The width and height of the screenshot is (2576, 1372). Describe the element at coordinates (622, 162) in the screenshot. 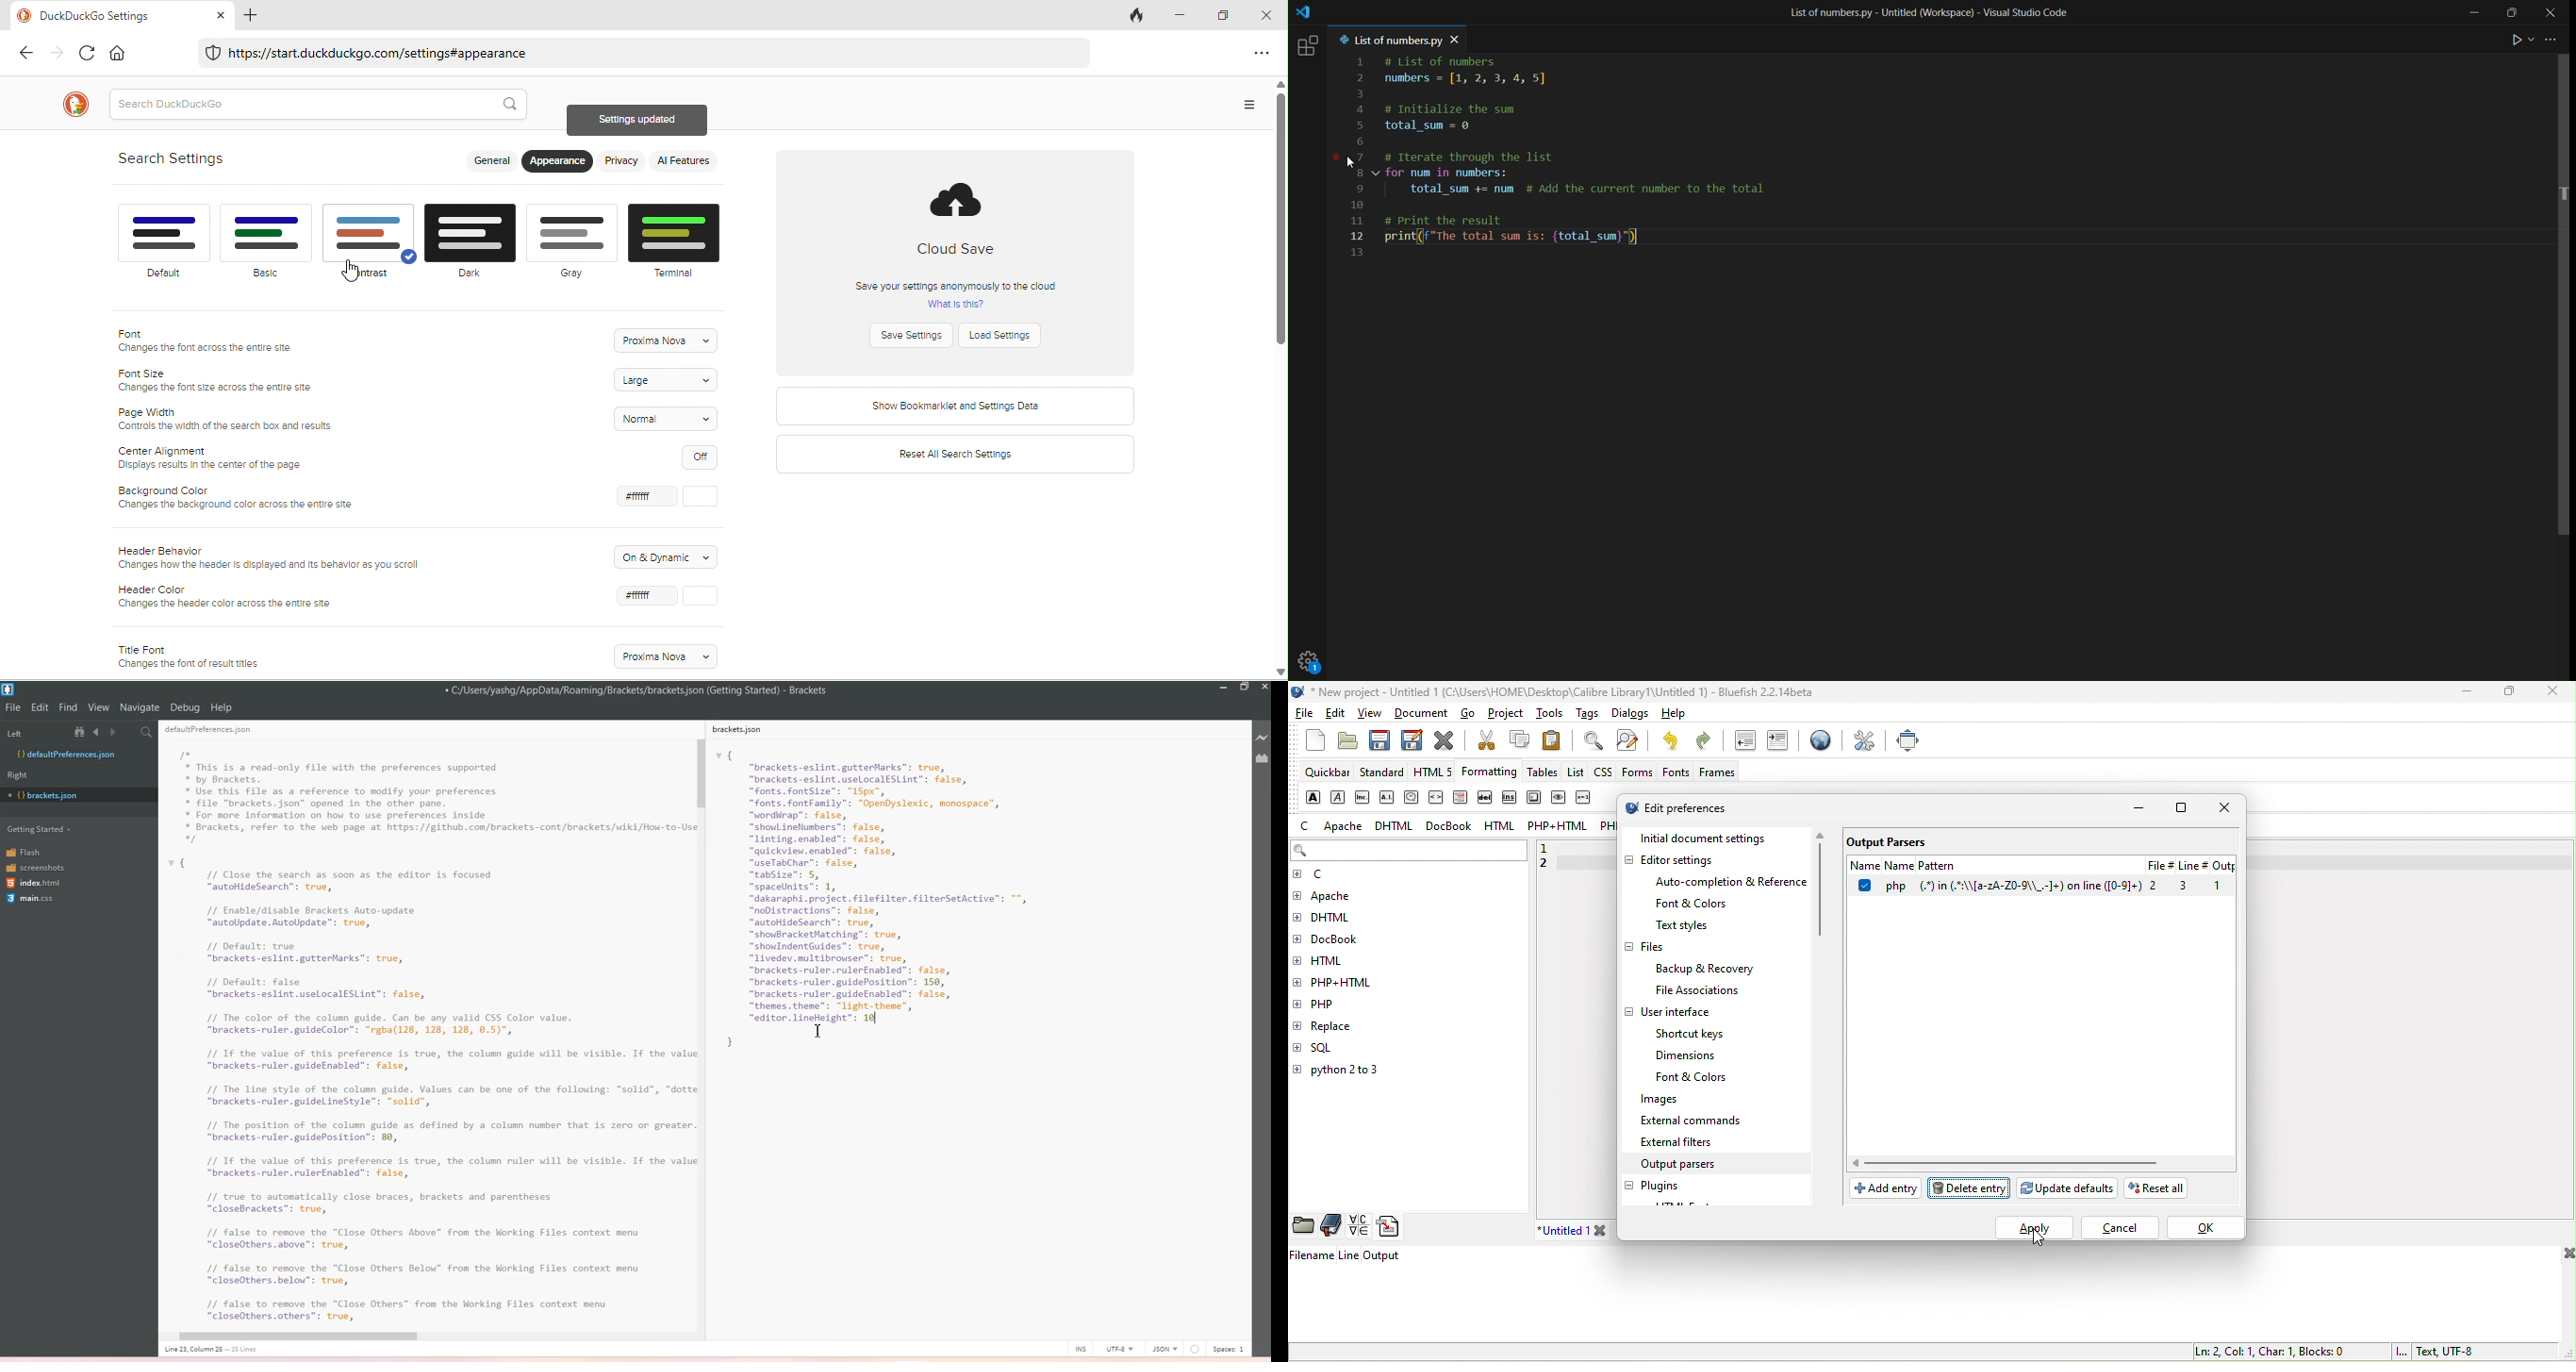

I see `privacy` at that location.